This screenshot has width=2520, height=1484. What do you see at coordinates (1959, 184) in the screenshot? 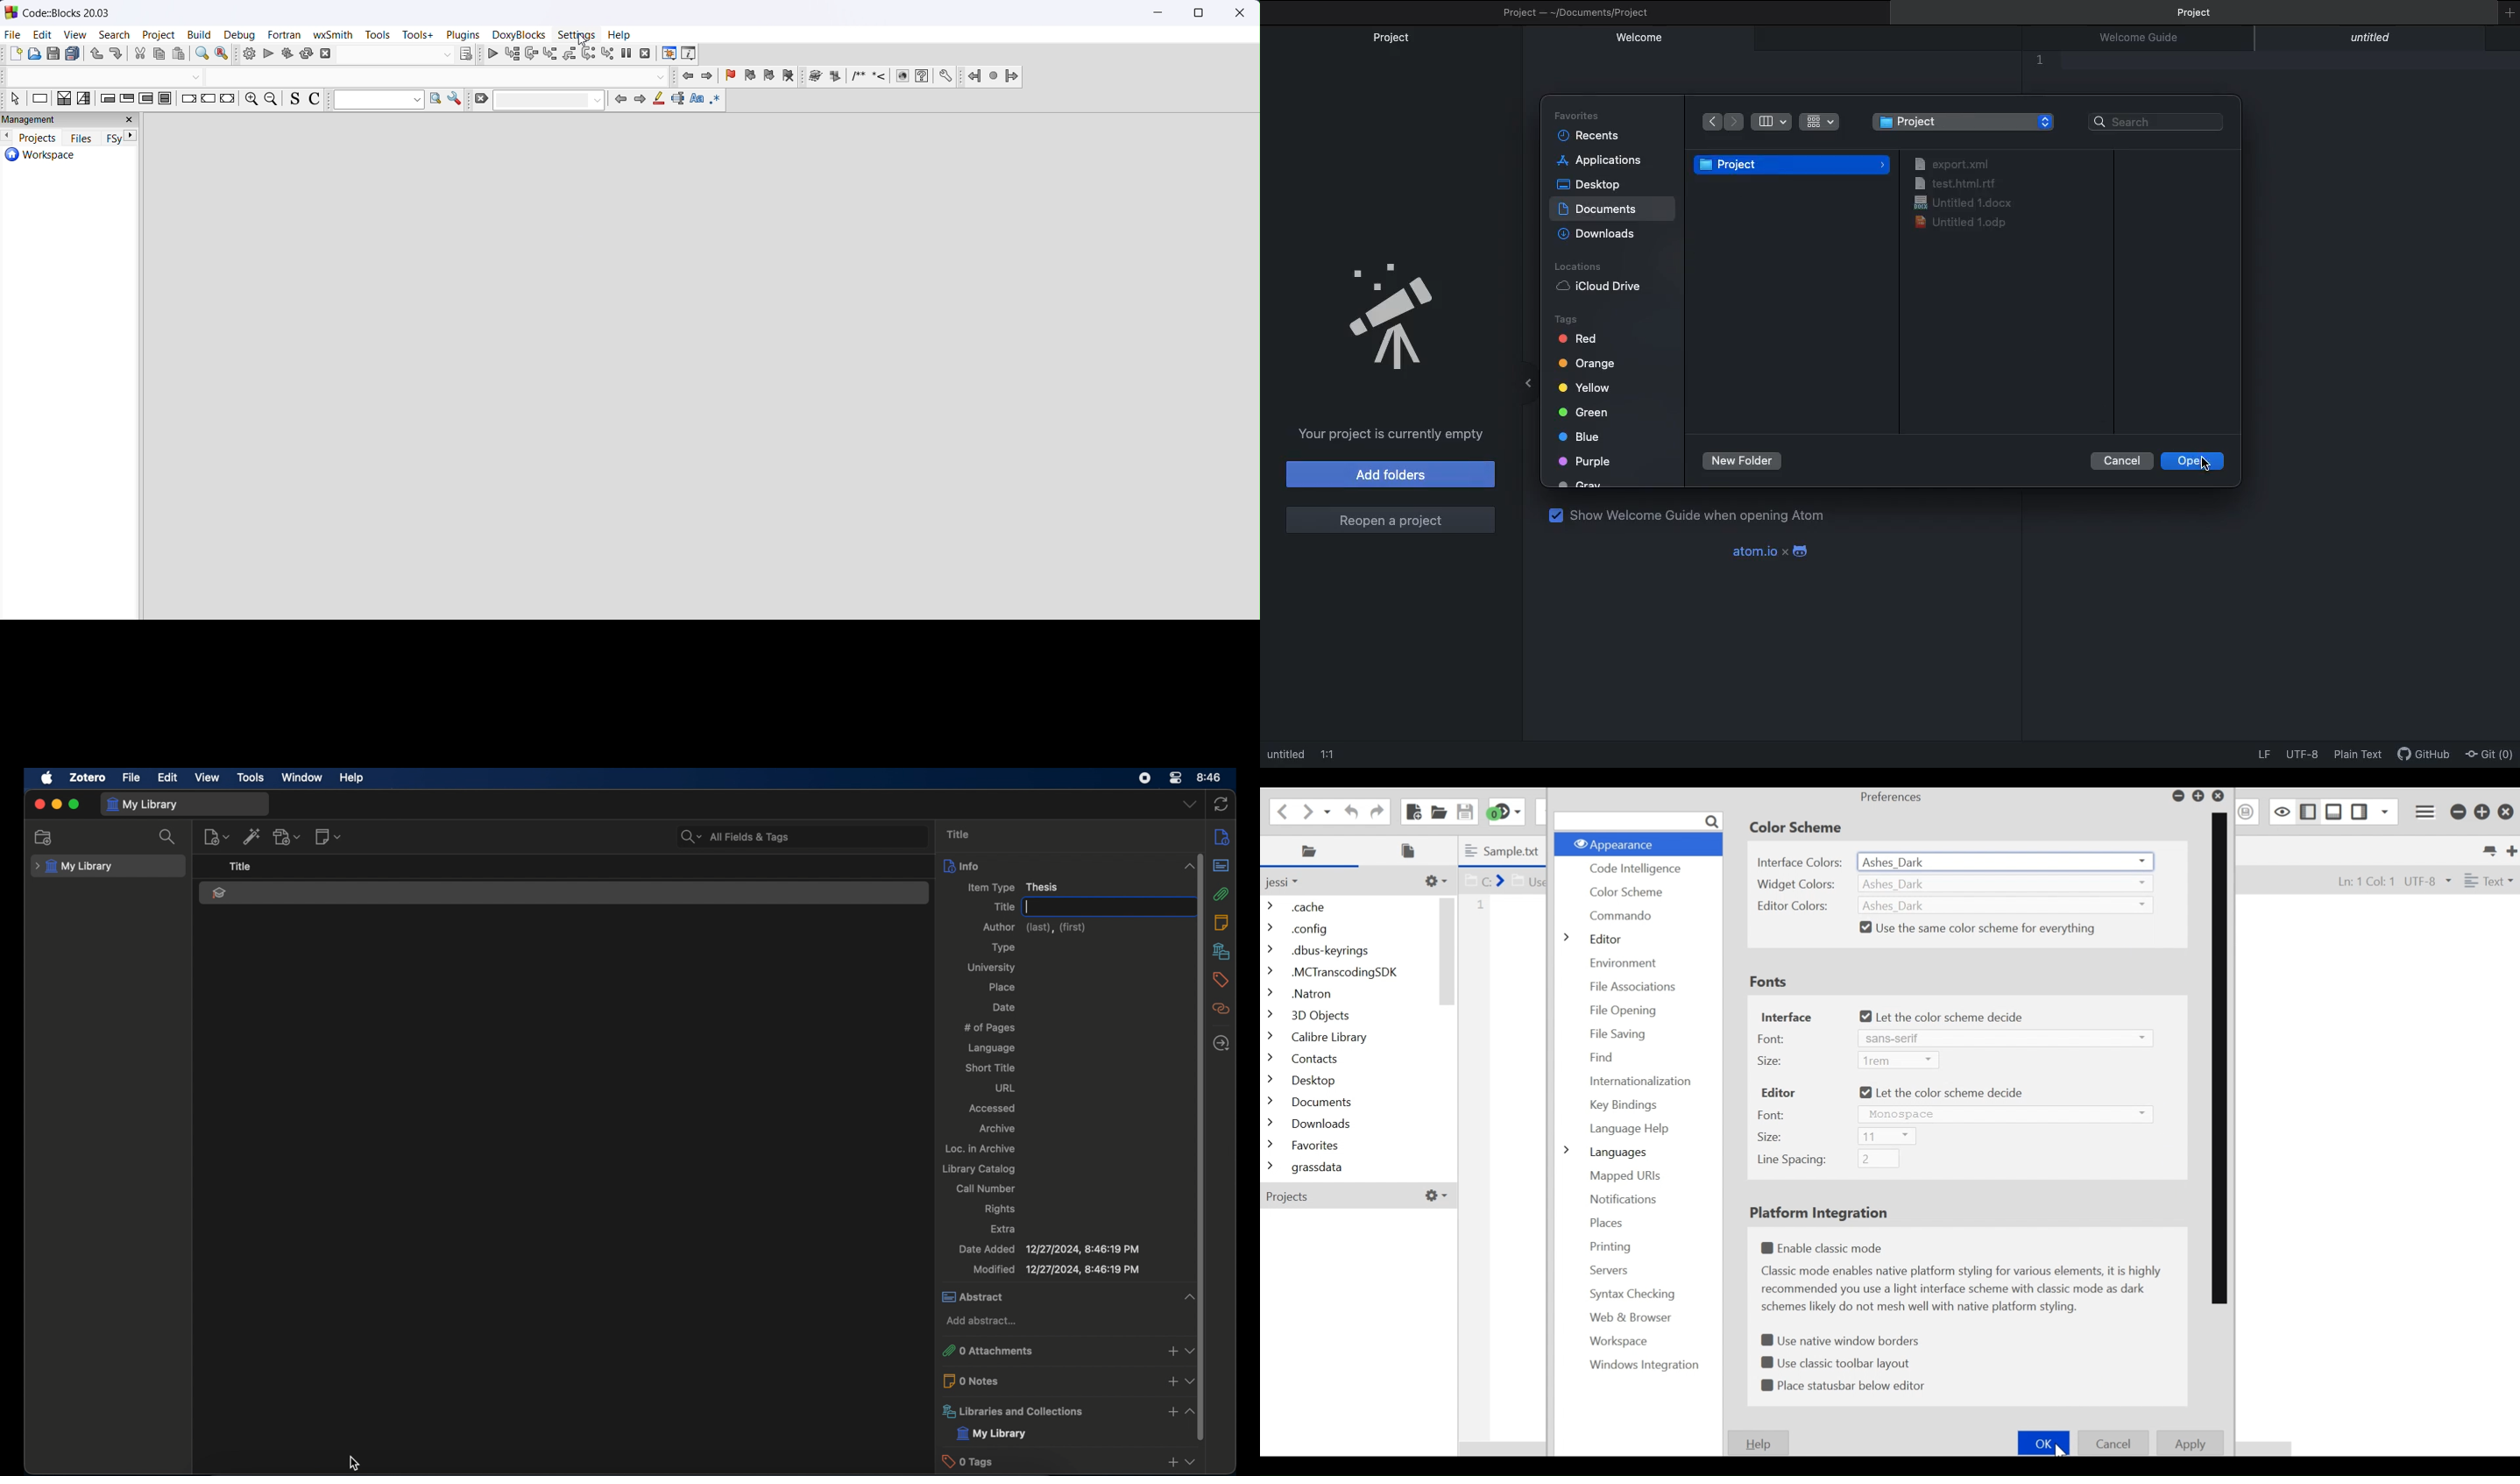
I see `test.html.rtf` at bounding box center [1959, 184].